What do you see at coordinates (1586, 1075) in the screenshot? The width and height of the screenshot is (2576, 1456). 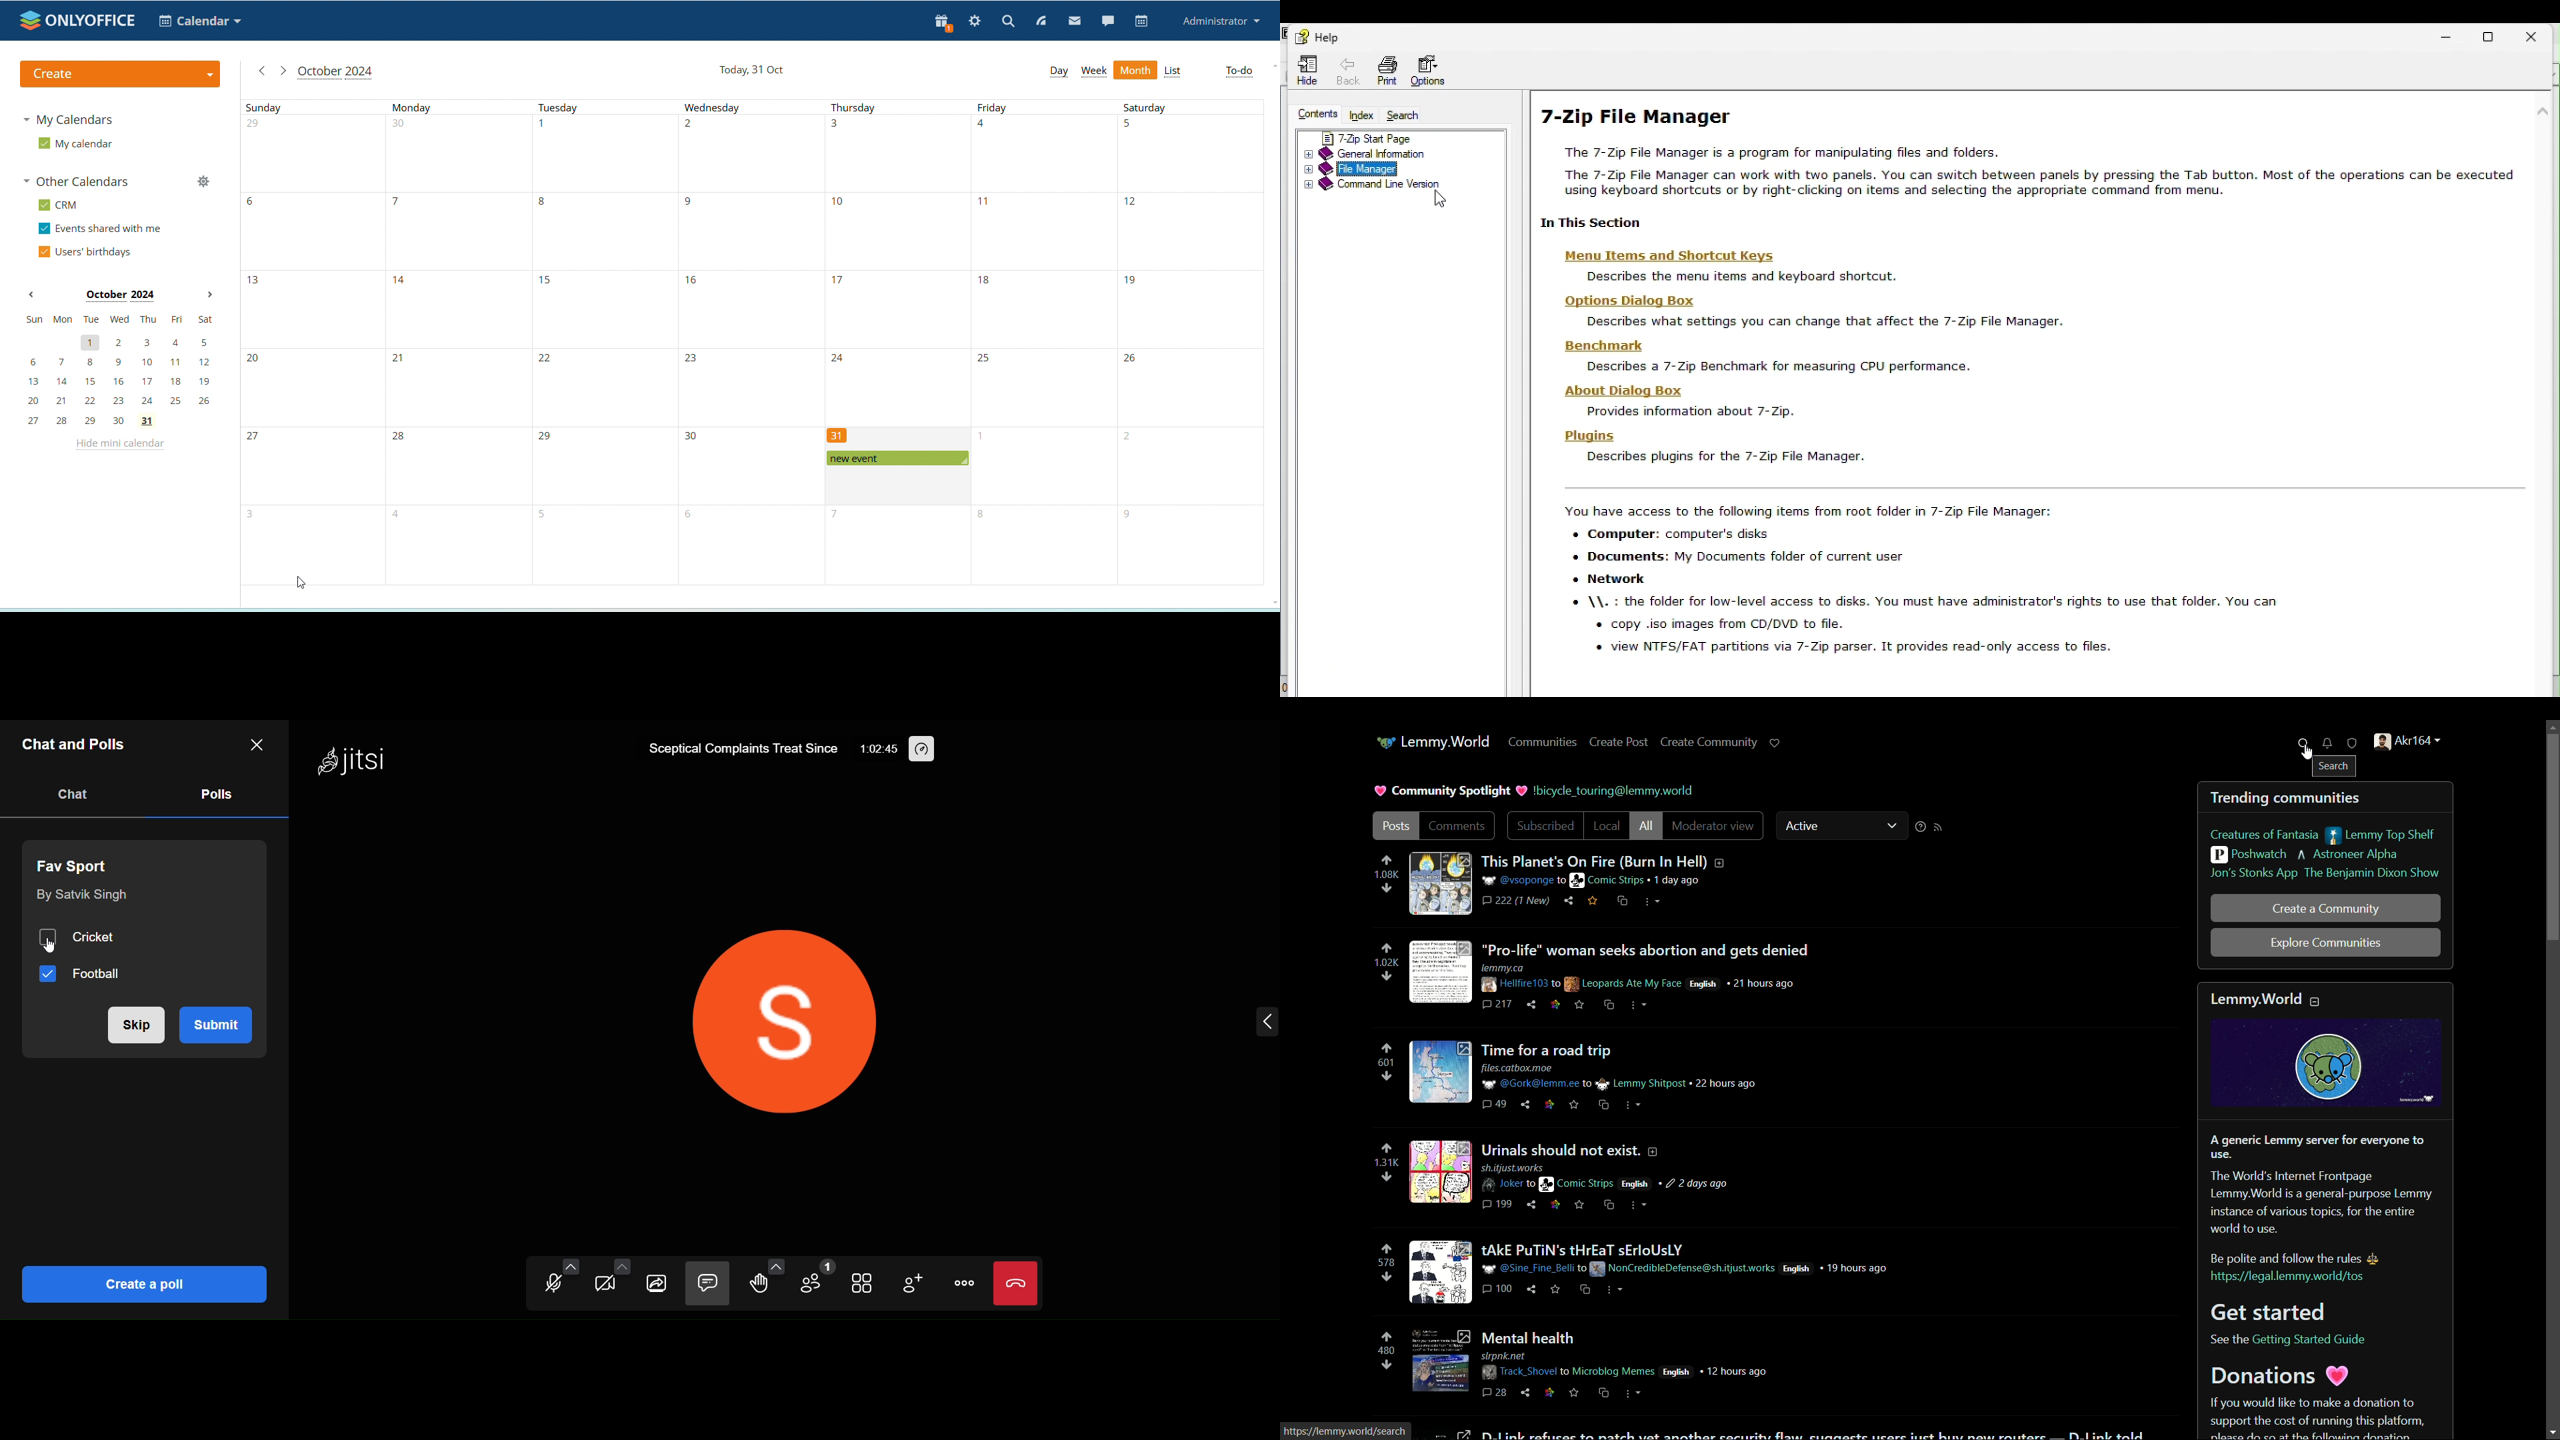 I see `post-3` at bounding box center [1586, 1075].